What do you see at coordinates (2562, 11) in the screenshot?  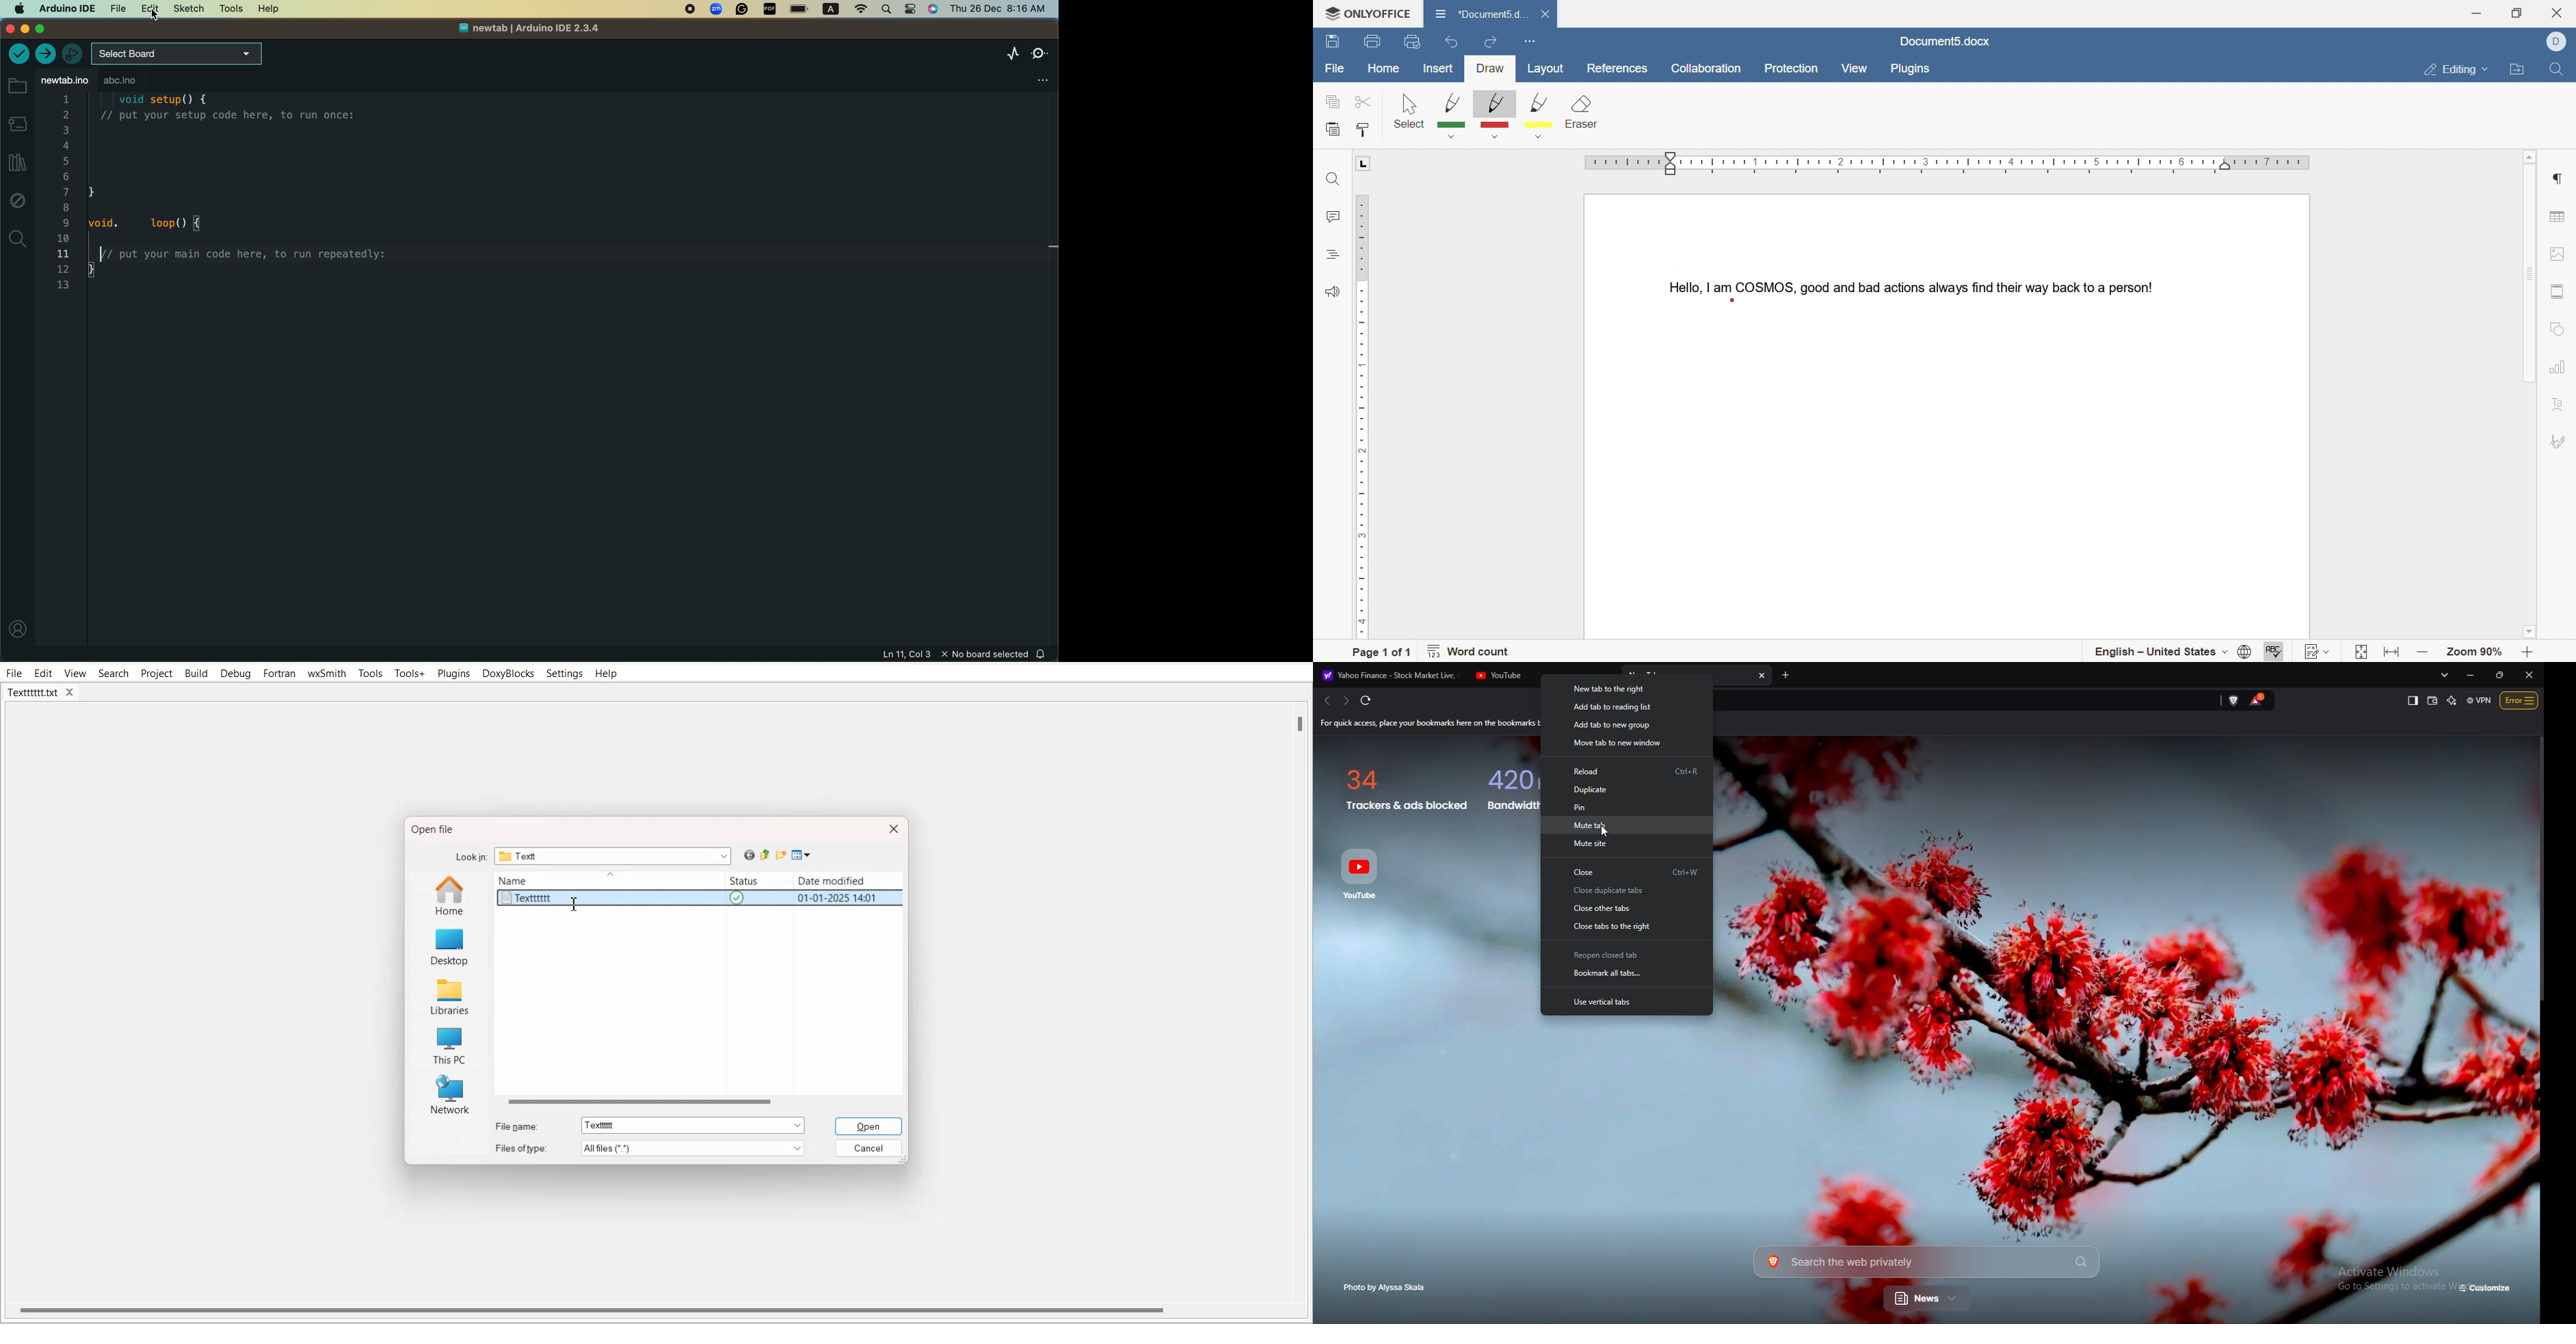 I see `close` at bounding box center [2562, 11].